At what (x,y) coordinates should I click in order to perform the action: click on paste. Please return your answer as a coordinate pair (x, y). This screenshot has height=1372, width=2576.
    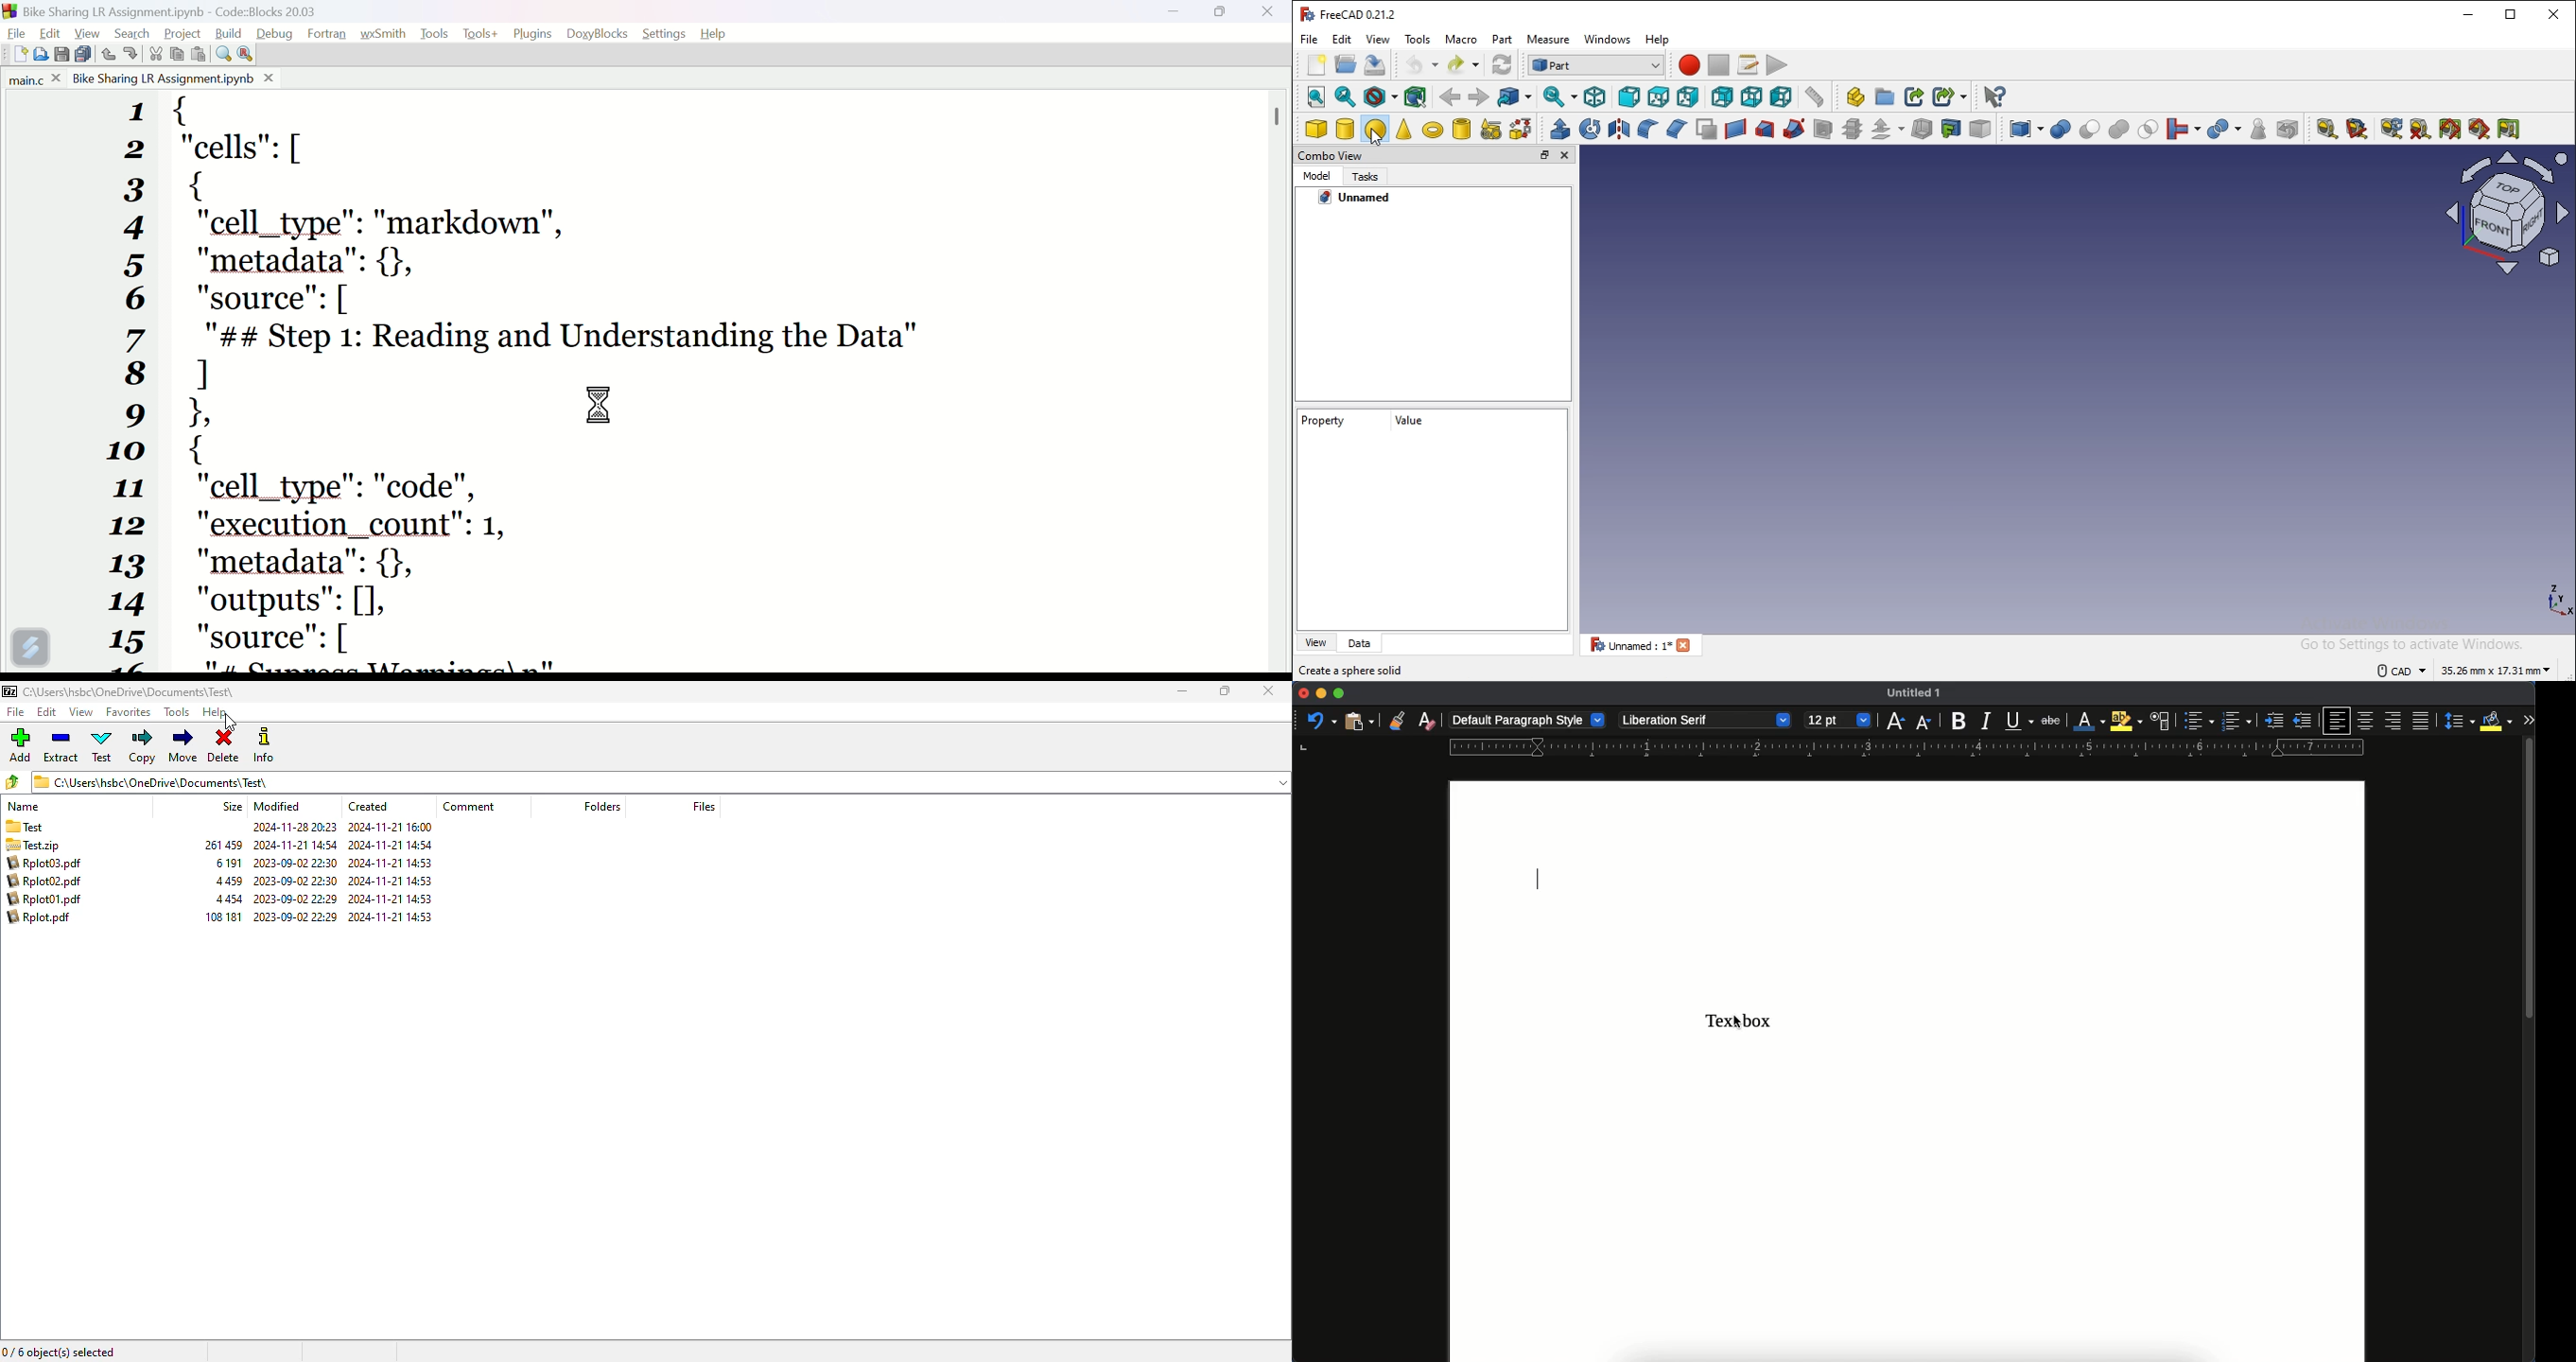
    Looking at the image, I should click on (1357, 721).